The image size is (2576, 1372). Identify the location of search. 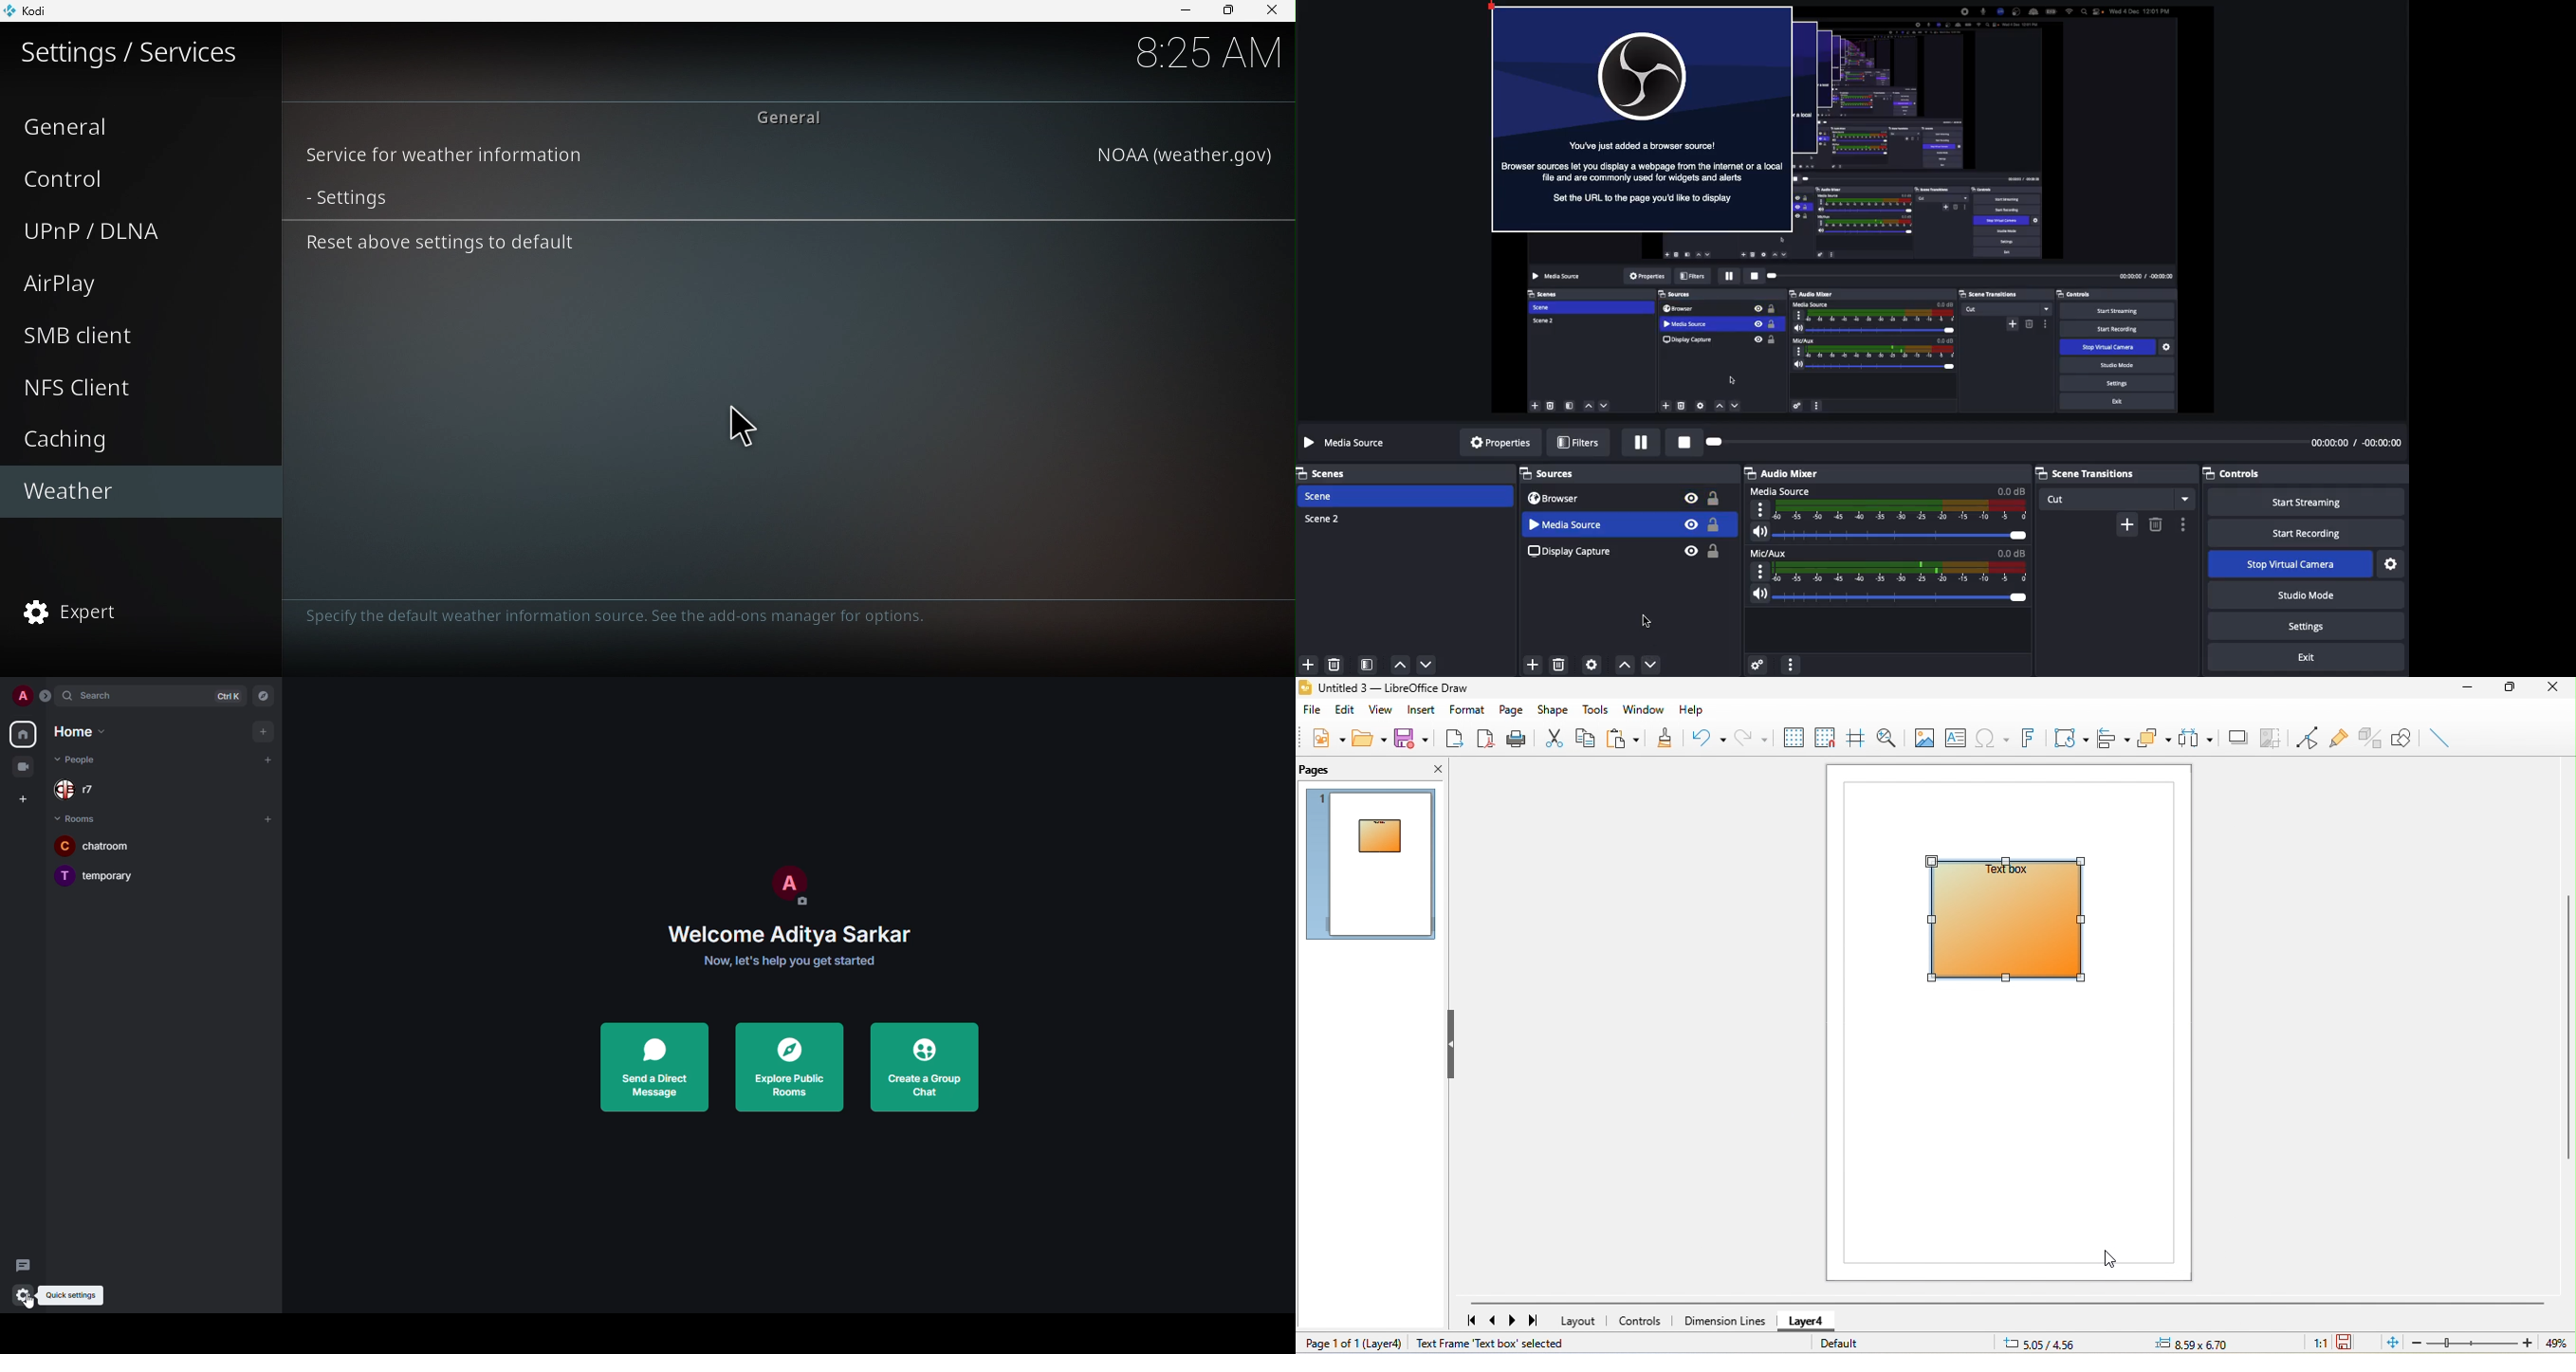
(103, 696).